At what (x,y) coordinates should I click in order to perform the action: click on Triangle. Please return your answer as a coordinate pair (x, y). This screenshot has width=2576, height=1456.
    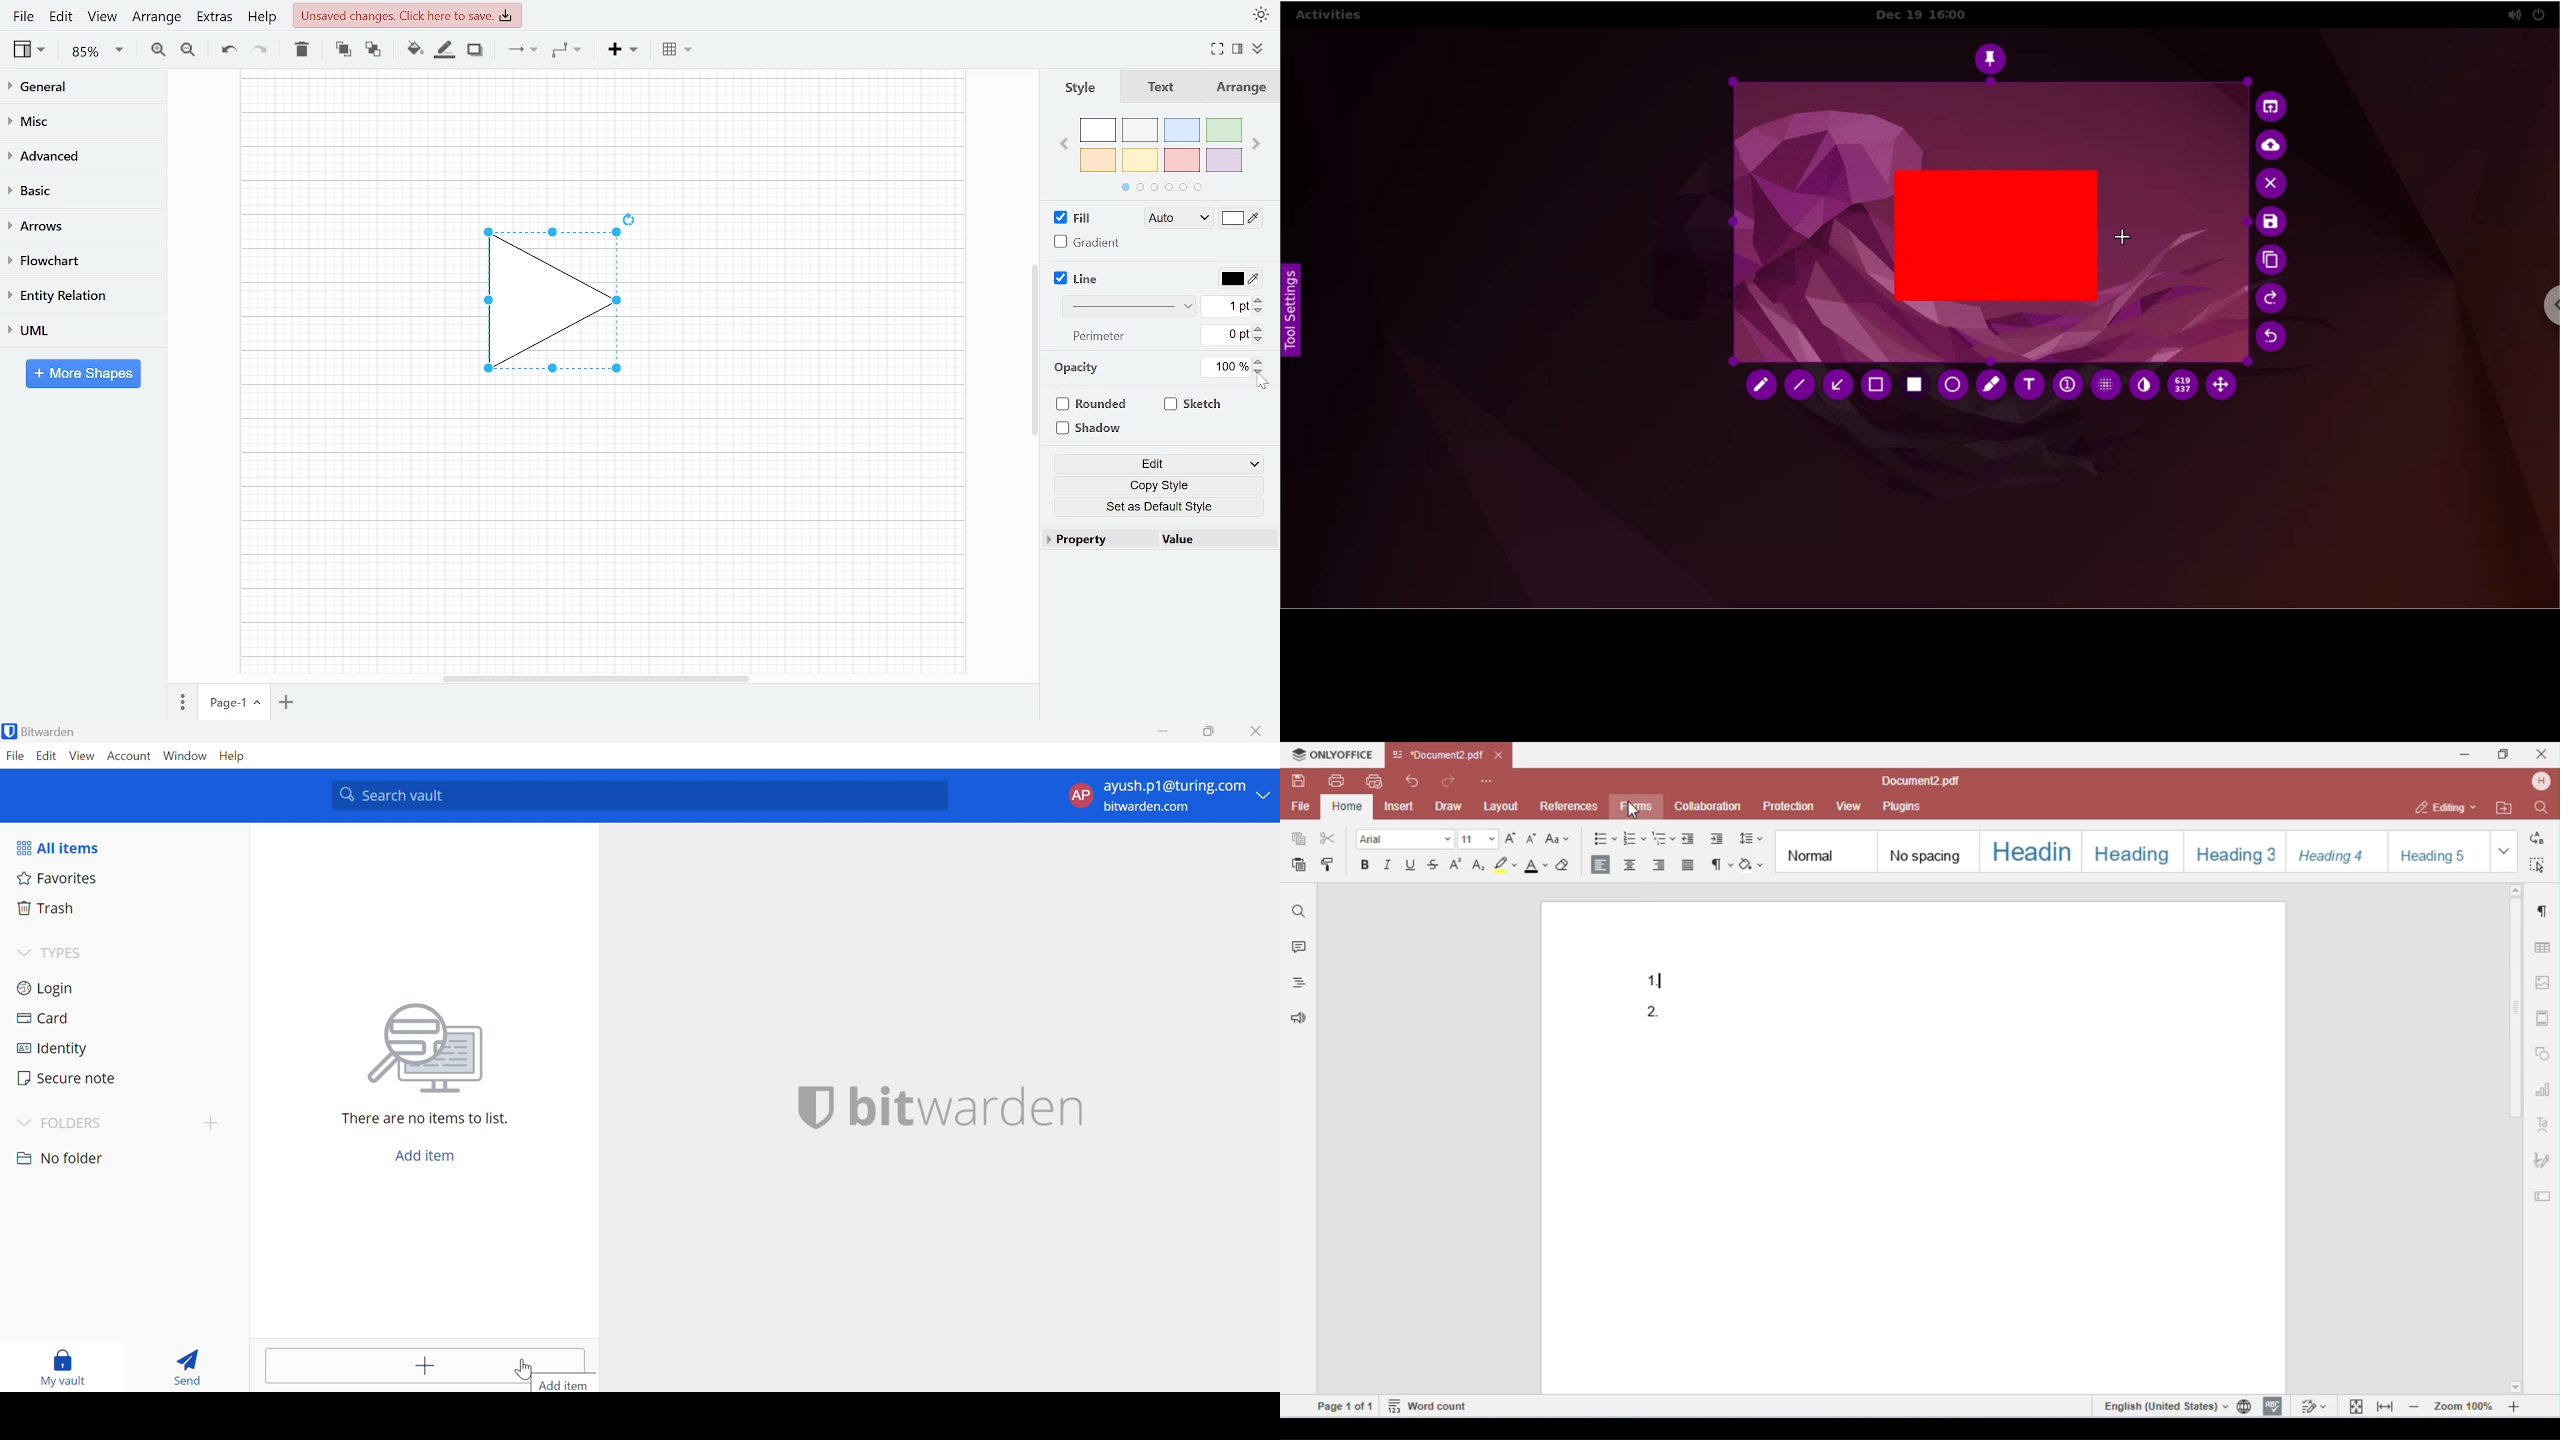
    Looking at the image, I should click on (563, 307).